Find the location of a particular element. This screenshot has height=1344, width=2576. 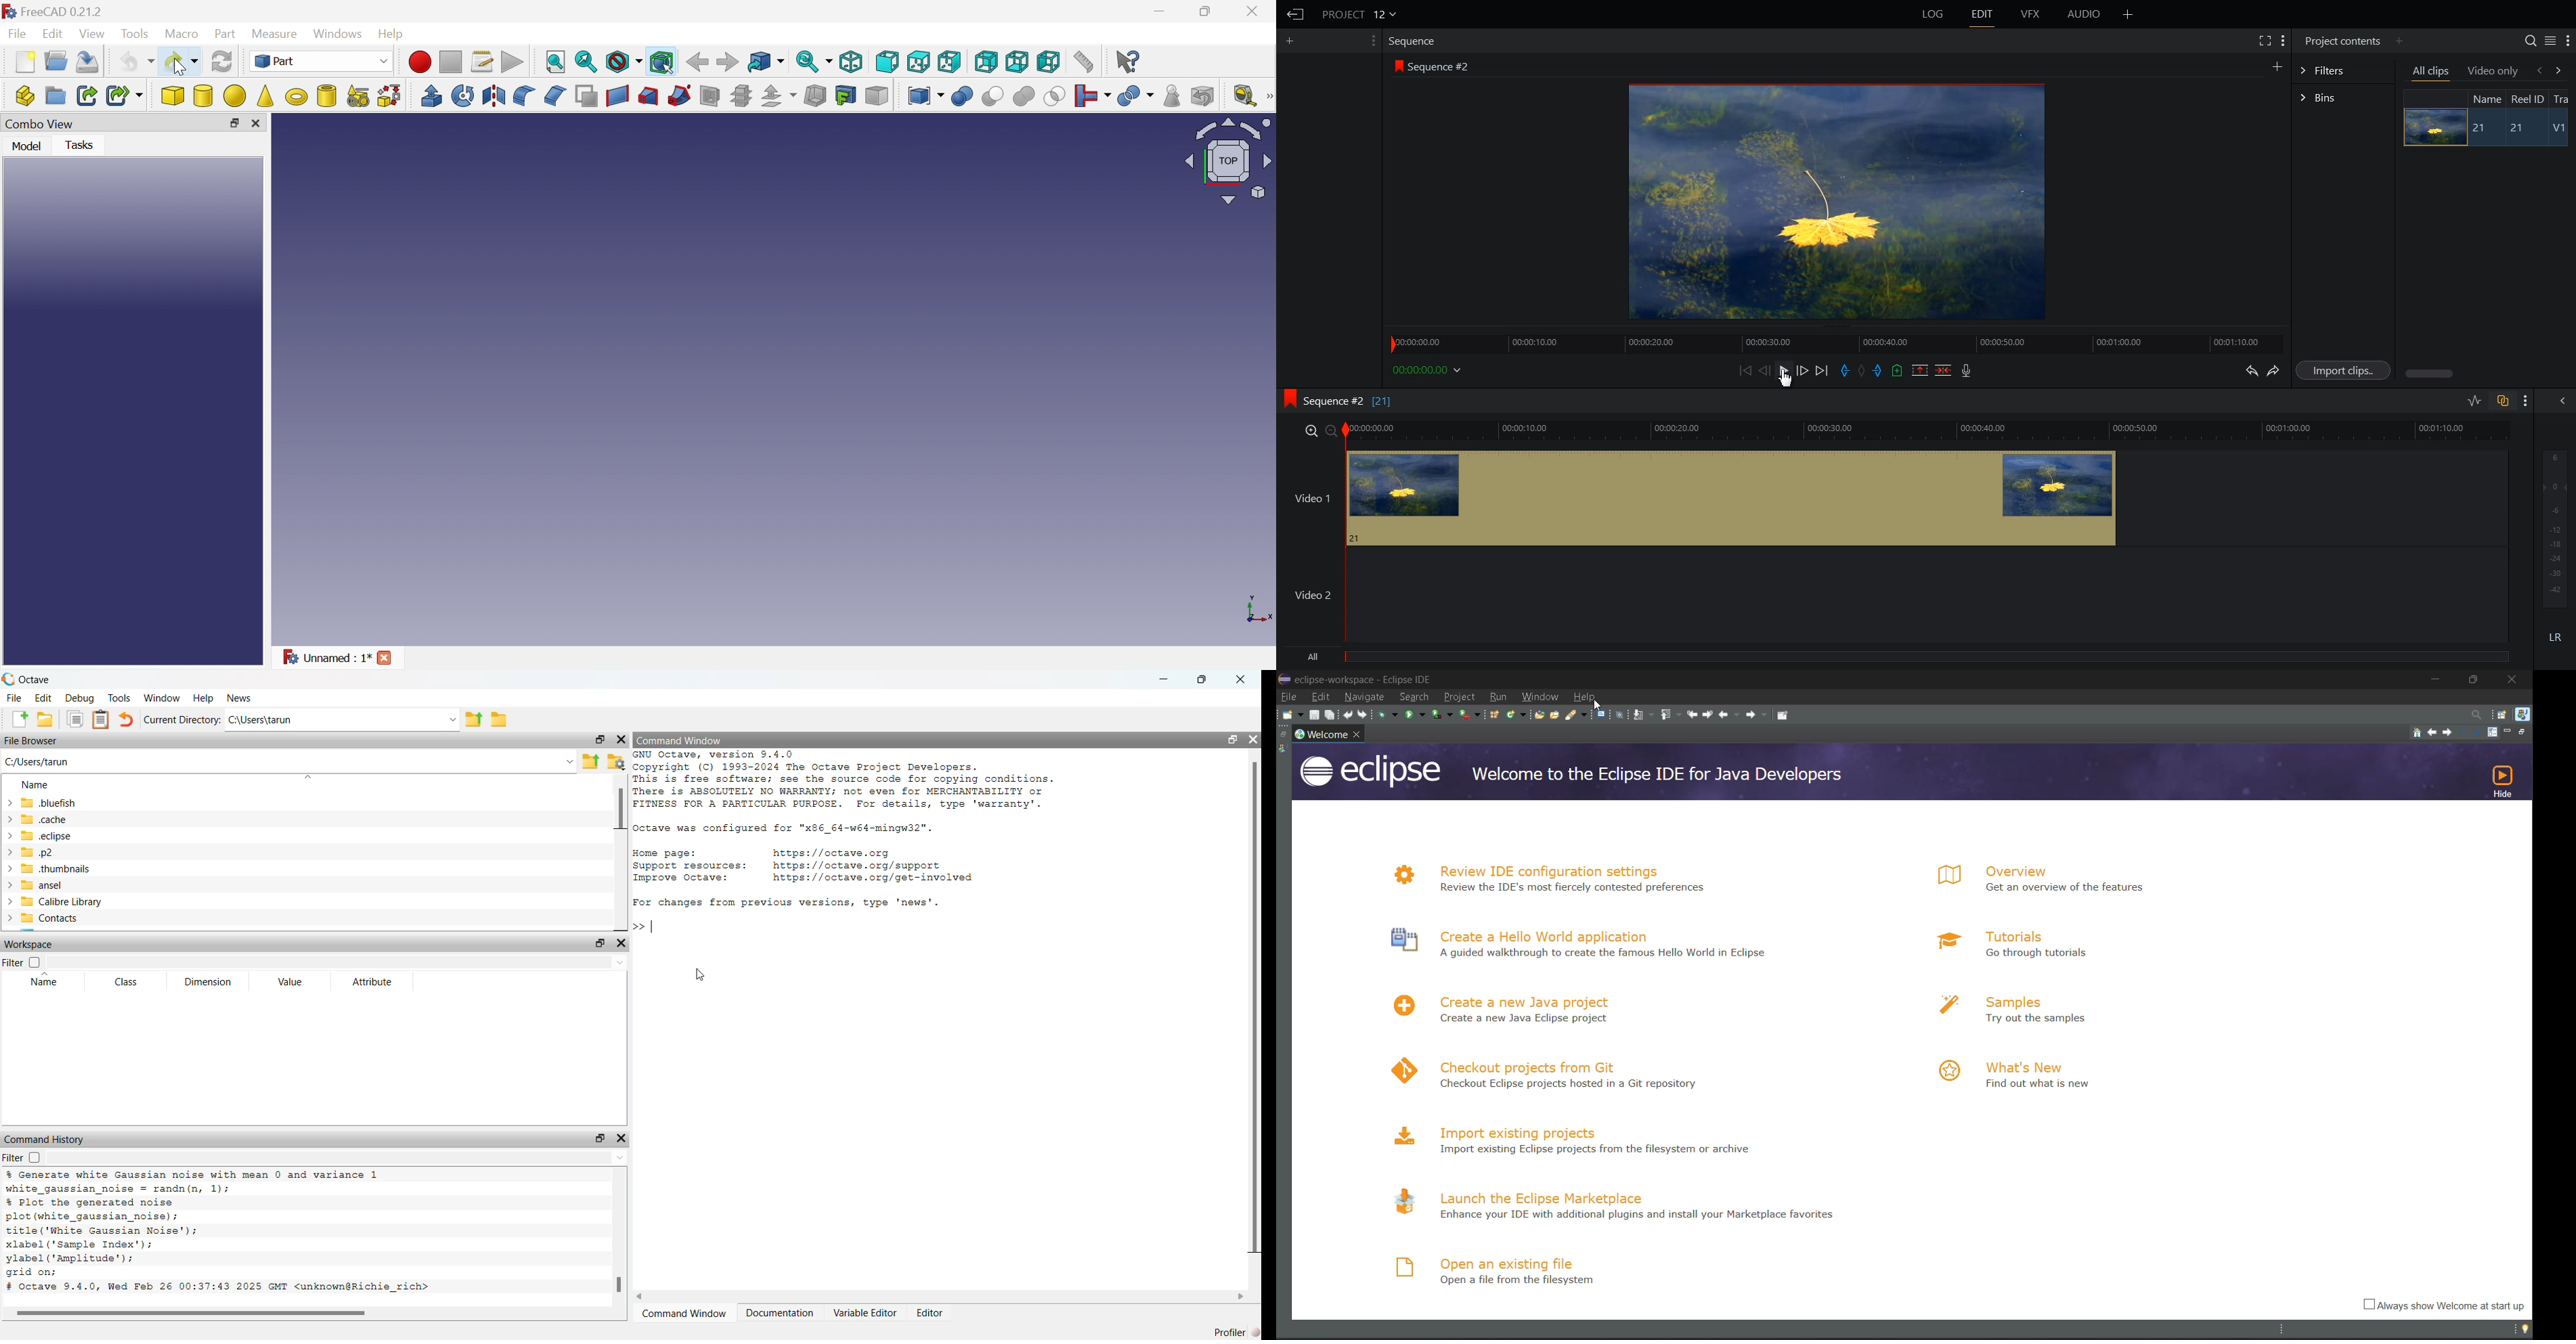

Revolve... is located at coordinates (463, 96).